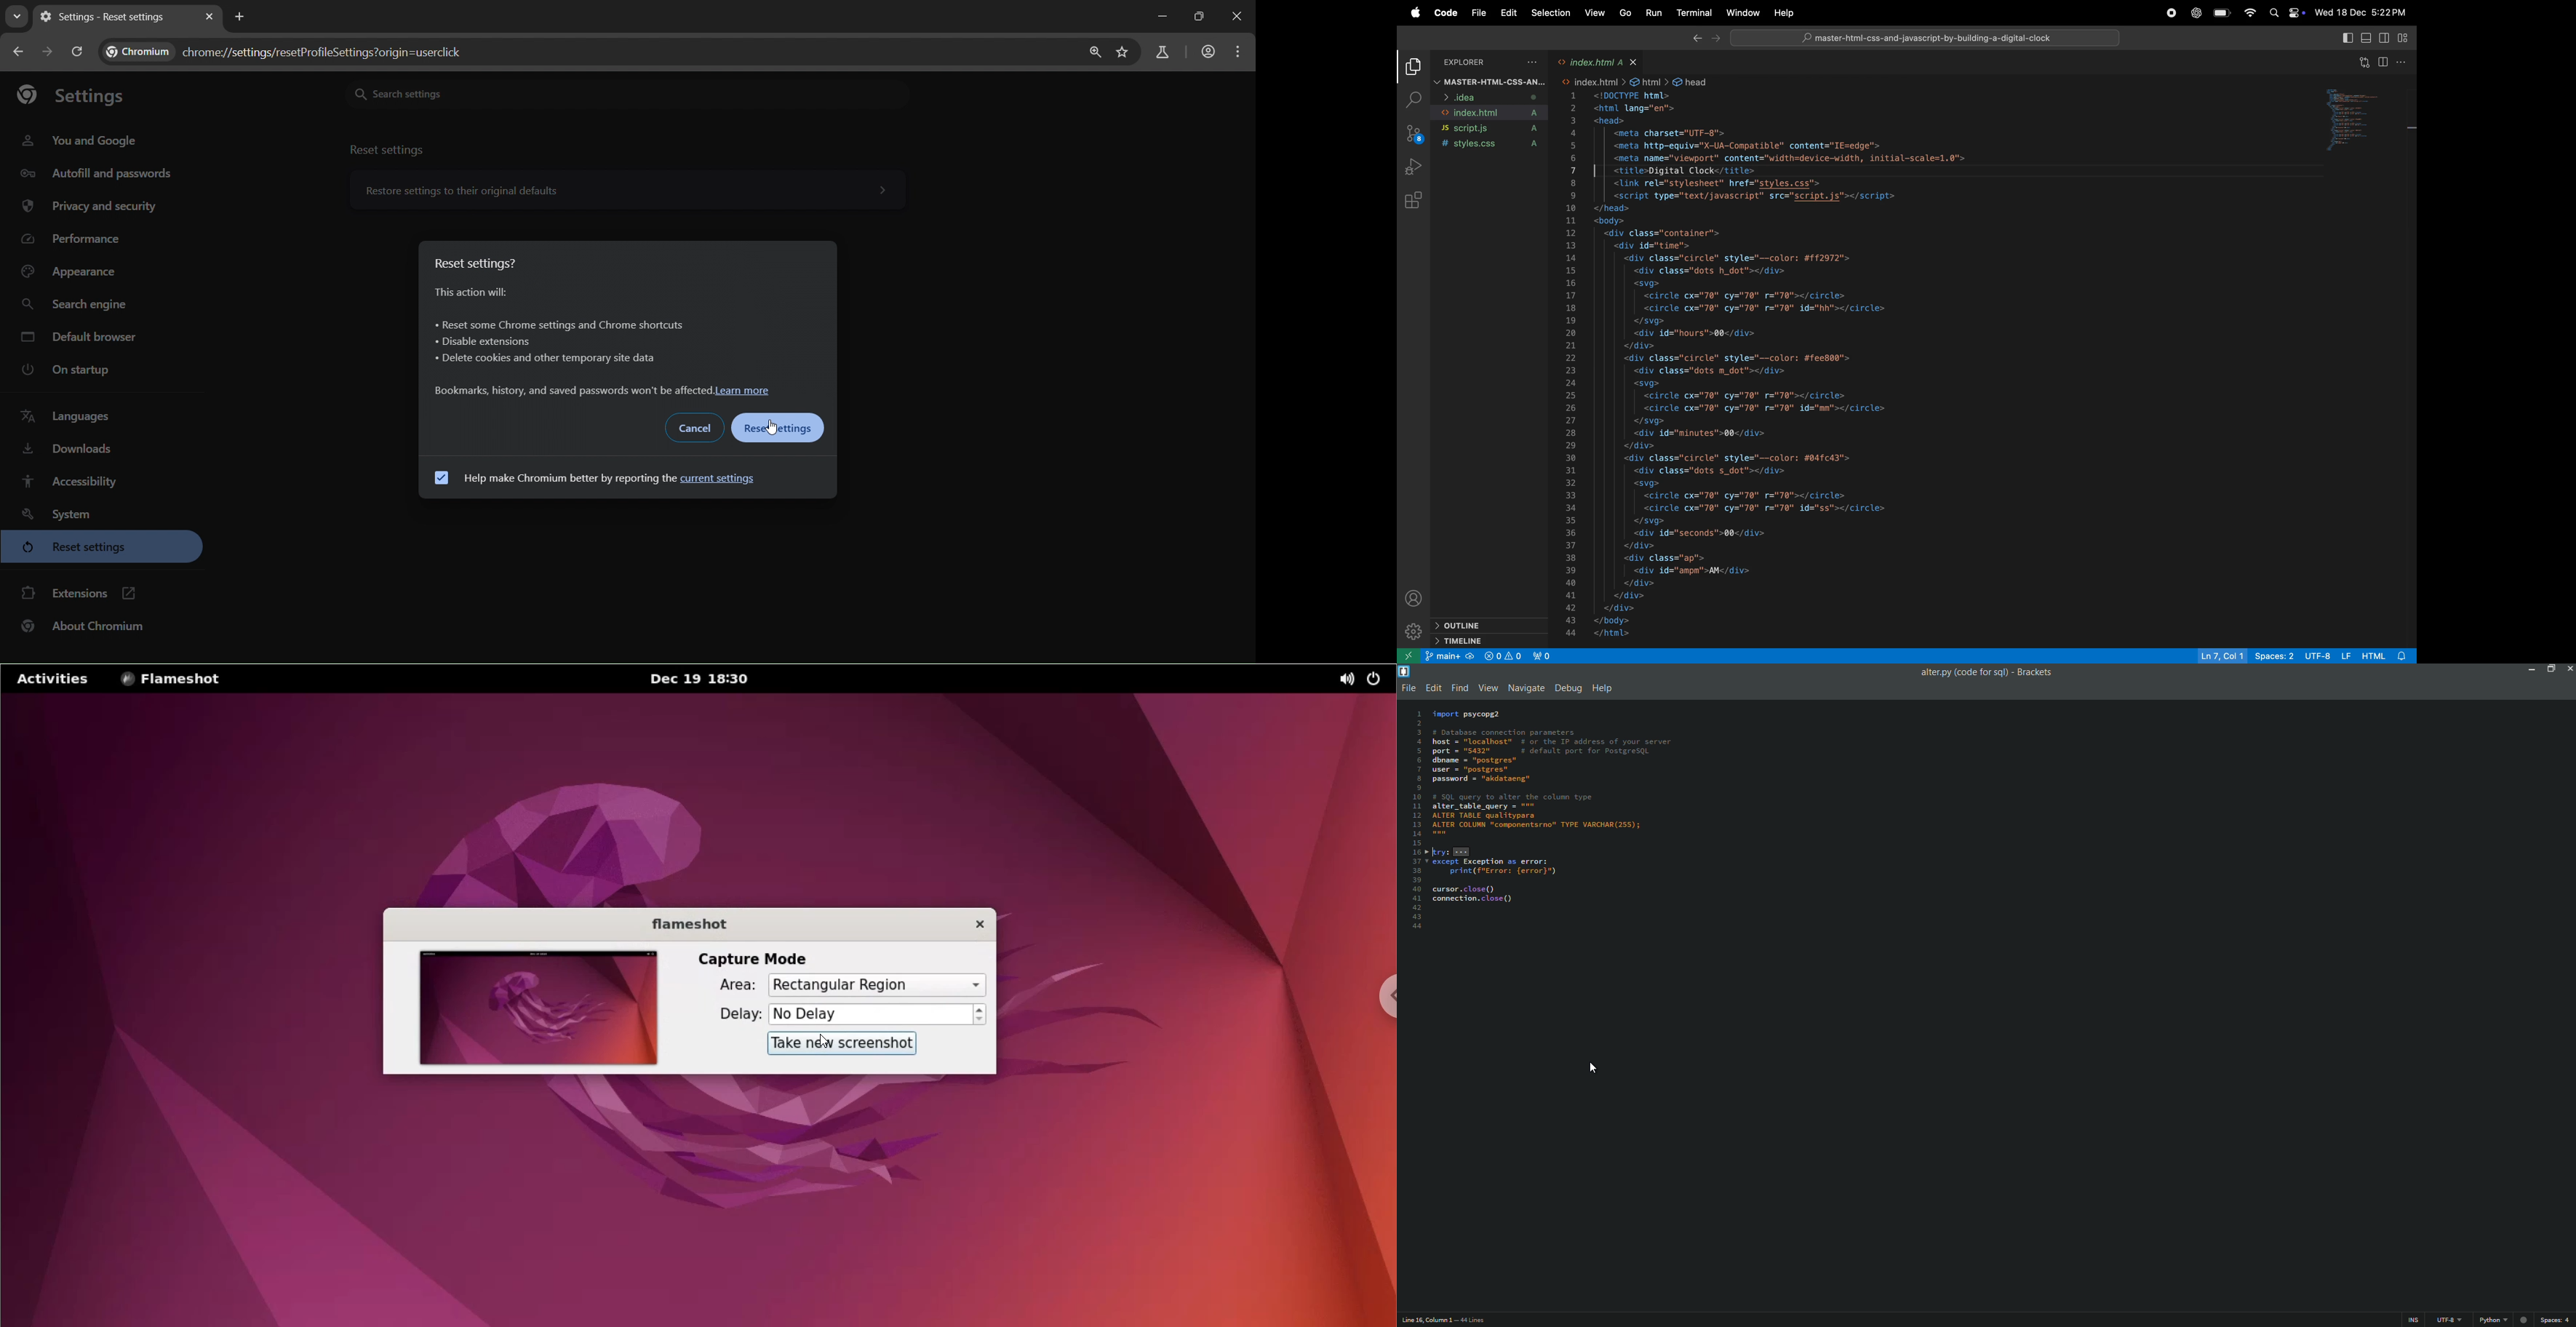  Describe the element at coordinates (2504, 1320) in the screenshot. I see `file format` at that location.